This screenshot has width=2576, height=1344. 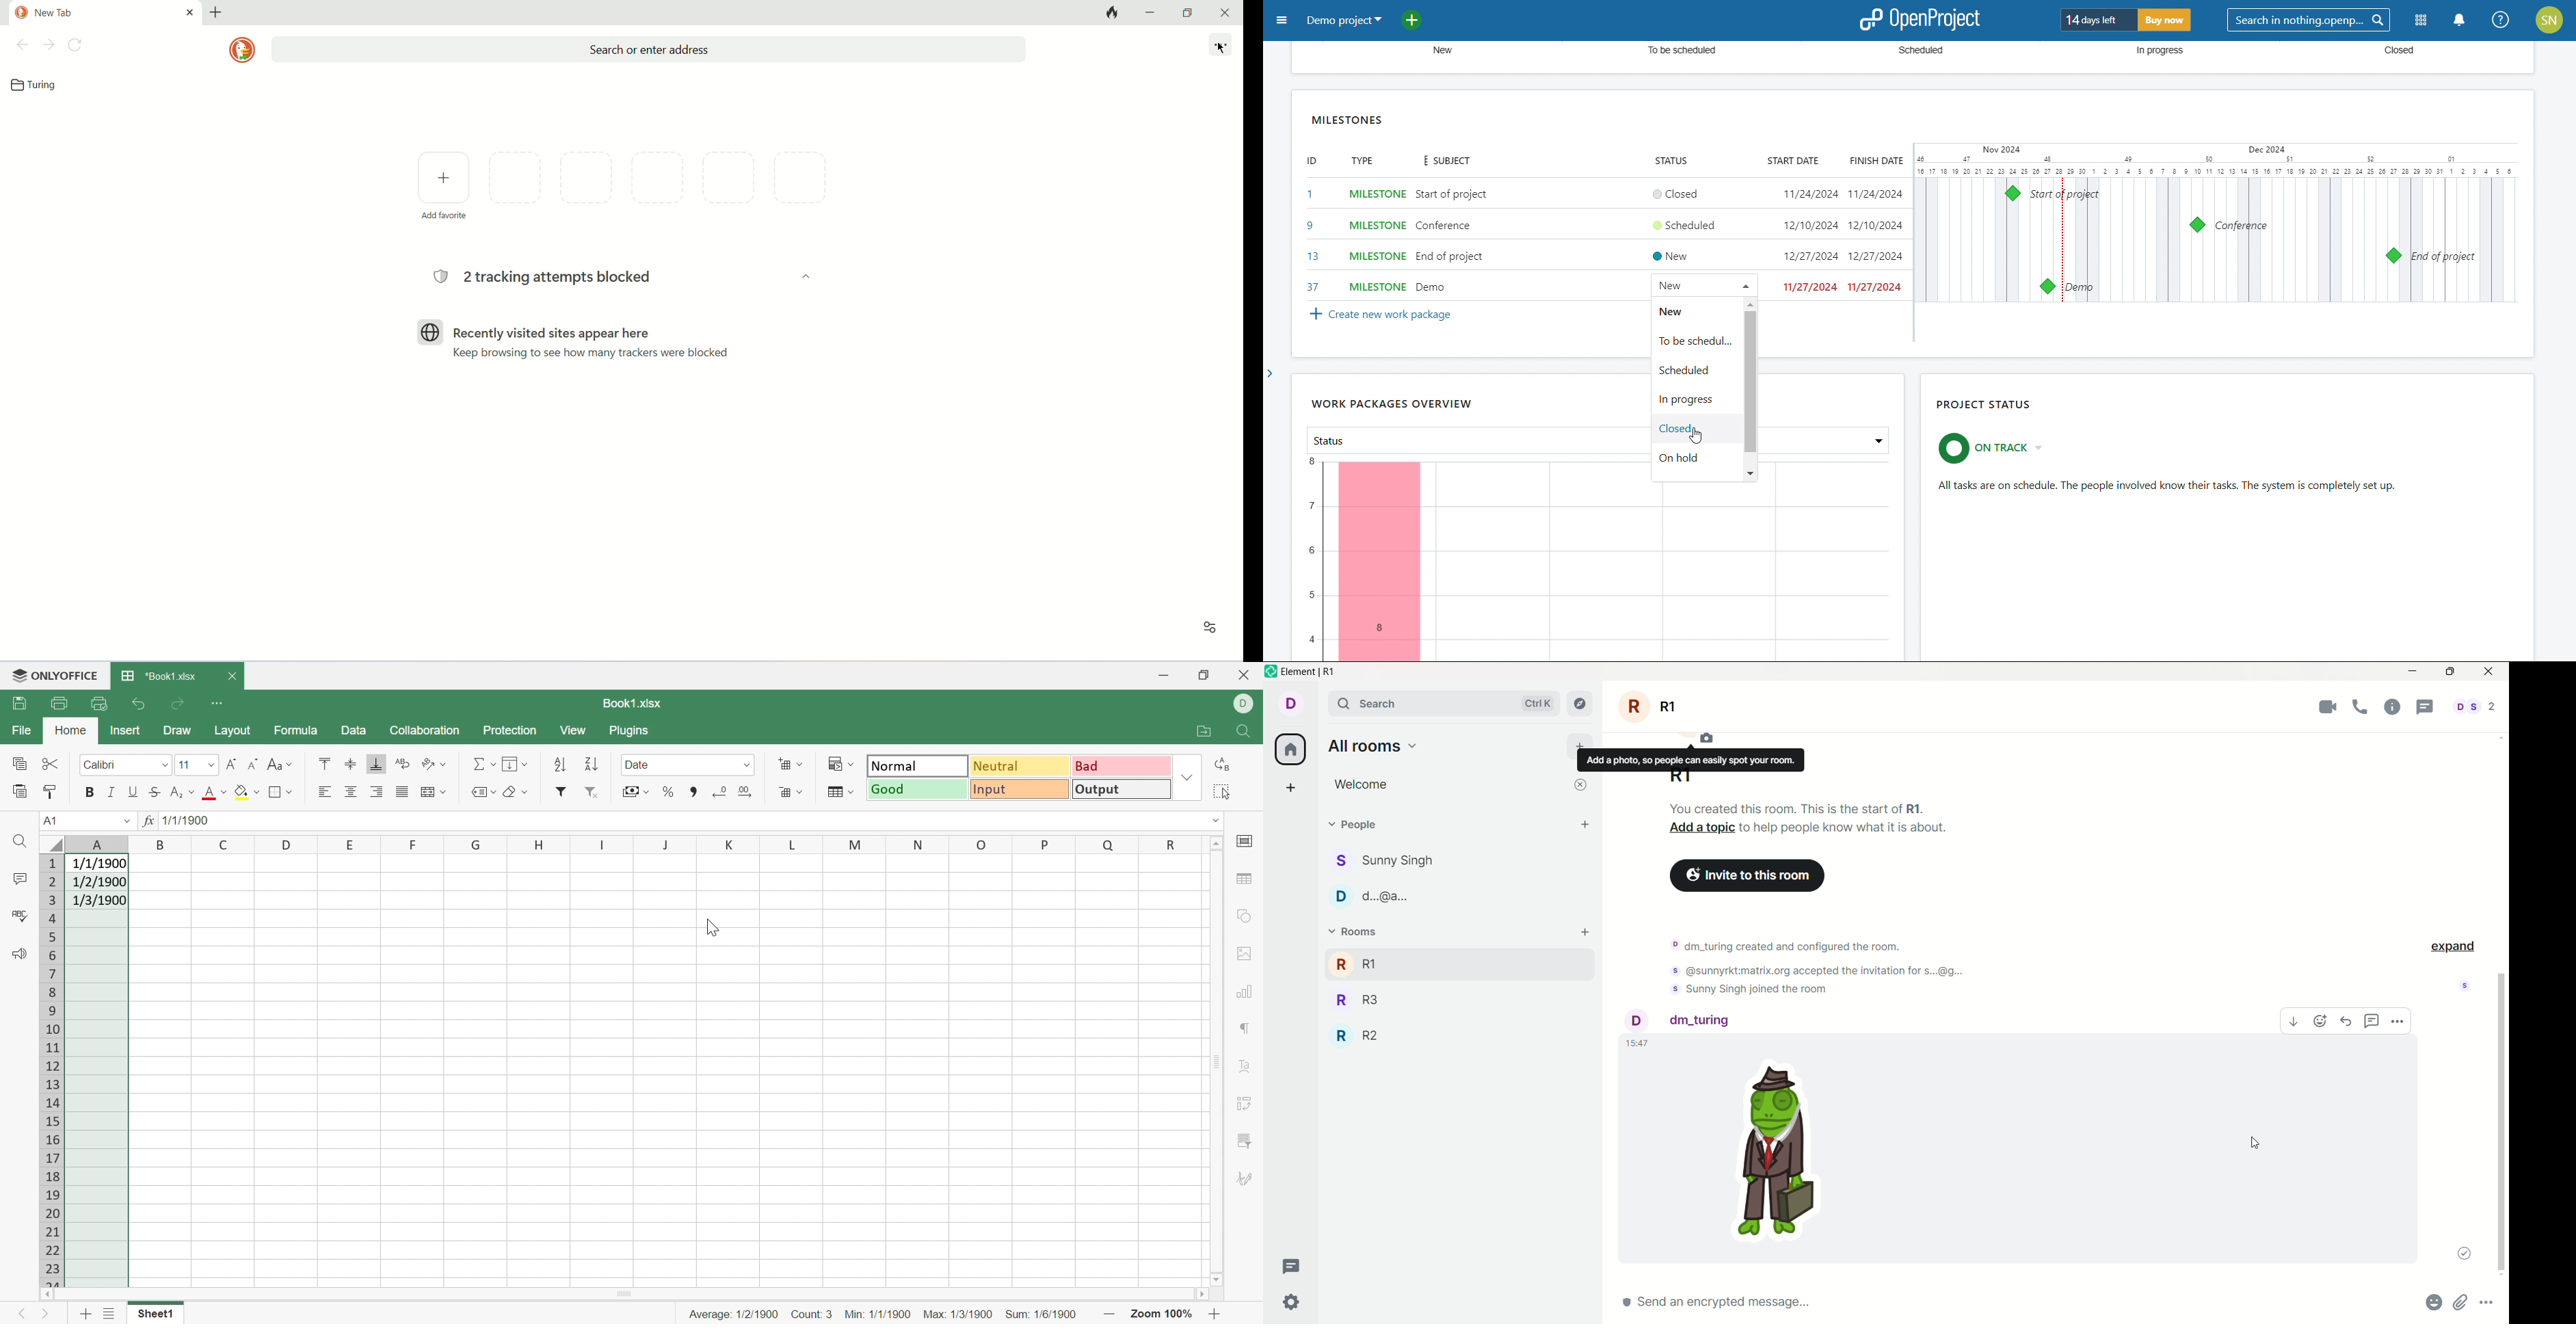 I want to click on add, so click(x=1580, y=741).